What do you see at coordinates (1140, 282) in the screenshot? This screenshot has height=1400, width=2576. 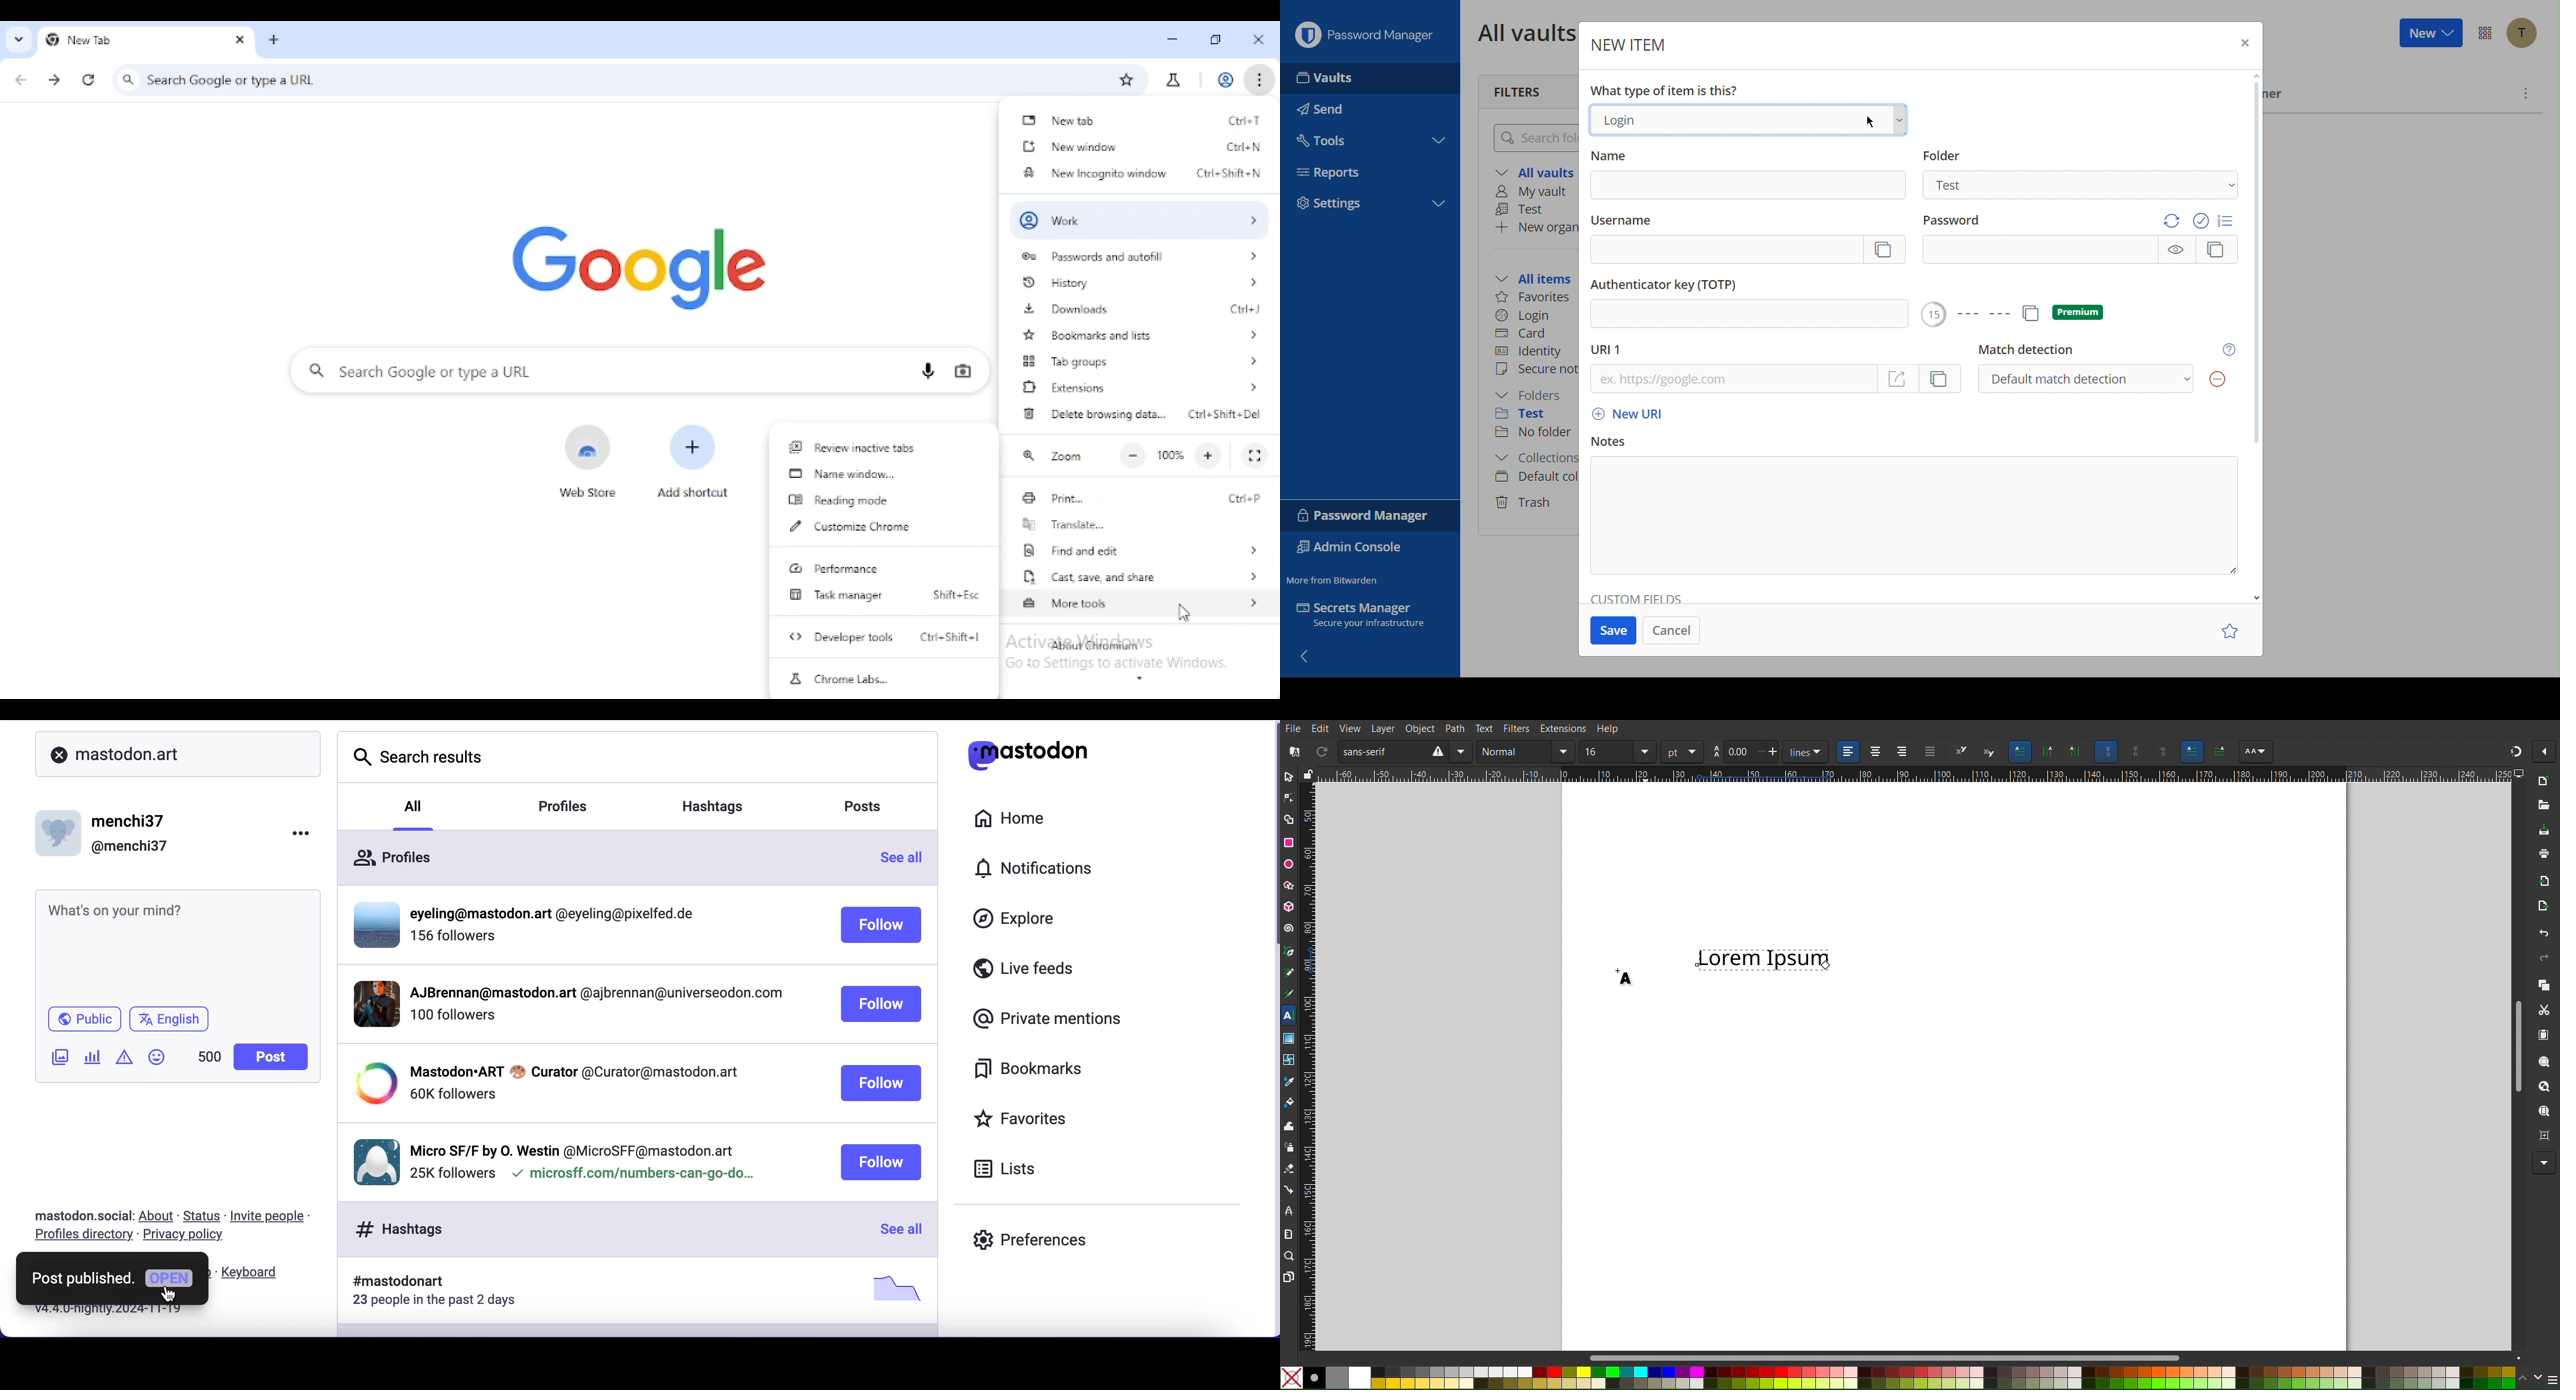 I see `history` at bounding box center [1140, 282].